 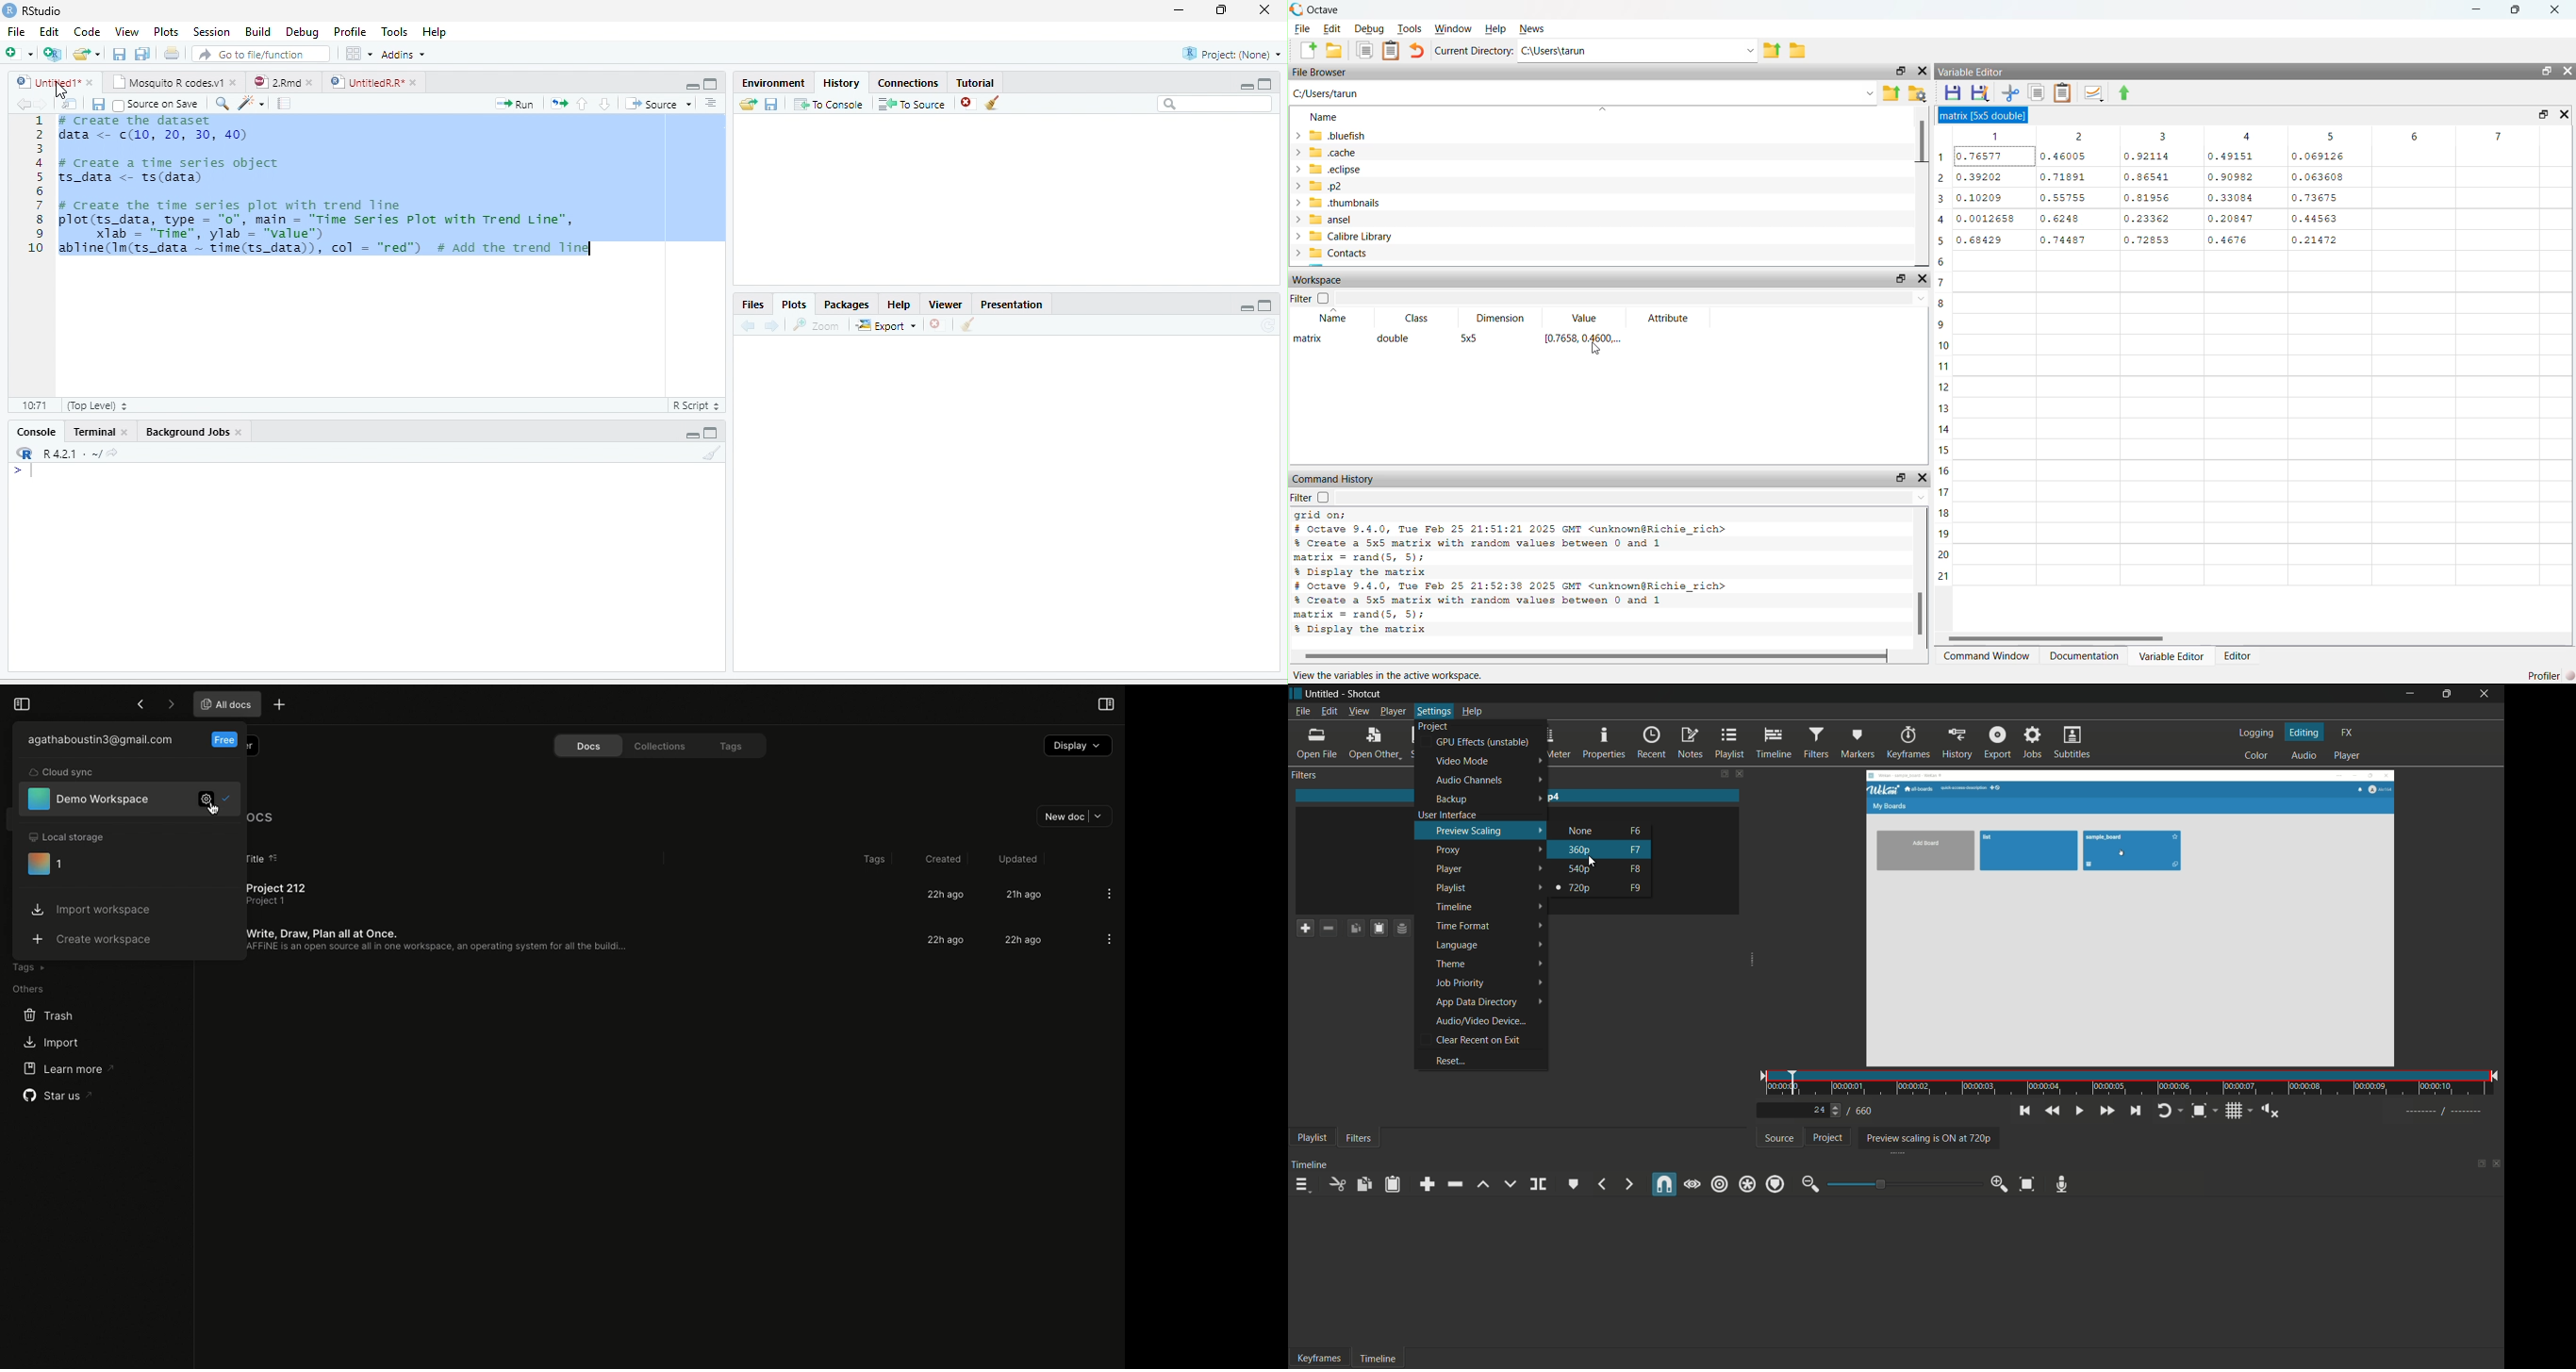 I want to click on To Source, so click(x=911, y=104).